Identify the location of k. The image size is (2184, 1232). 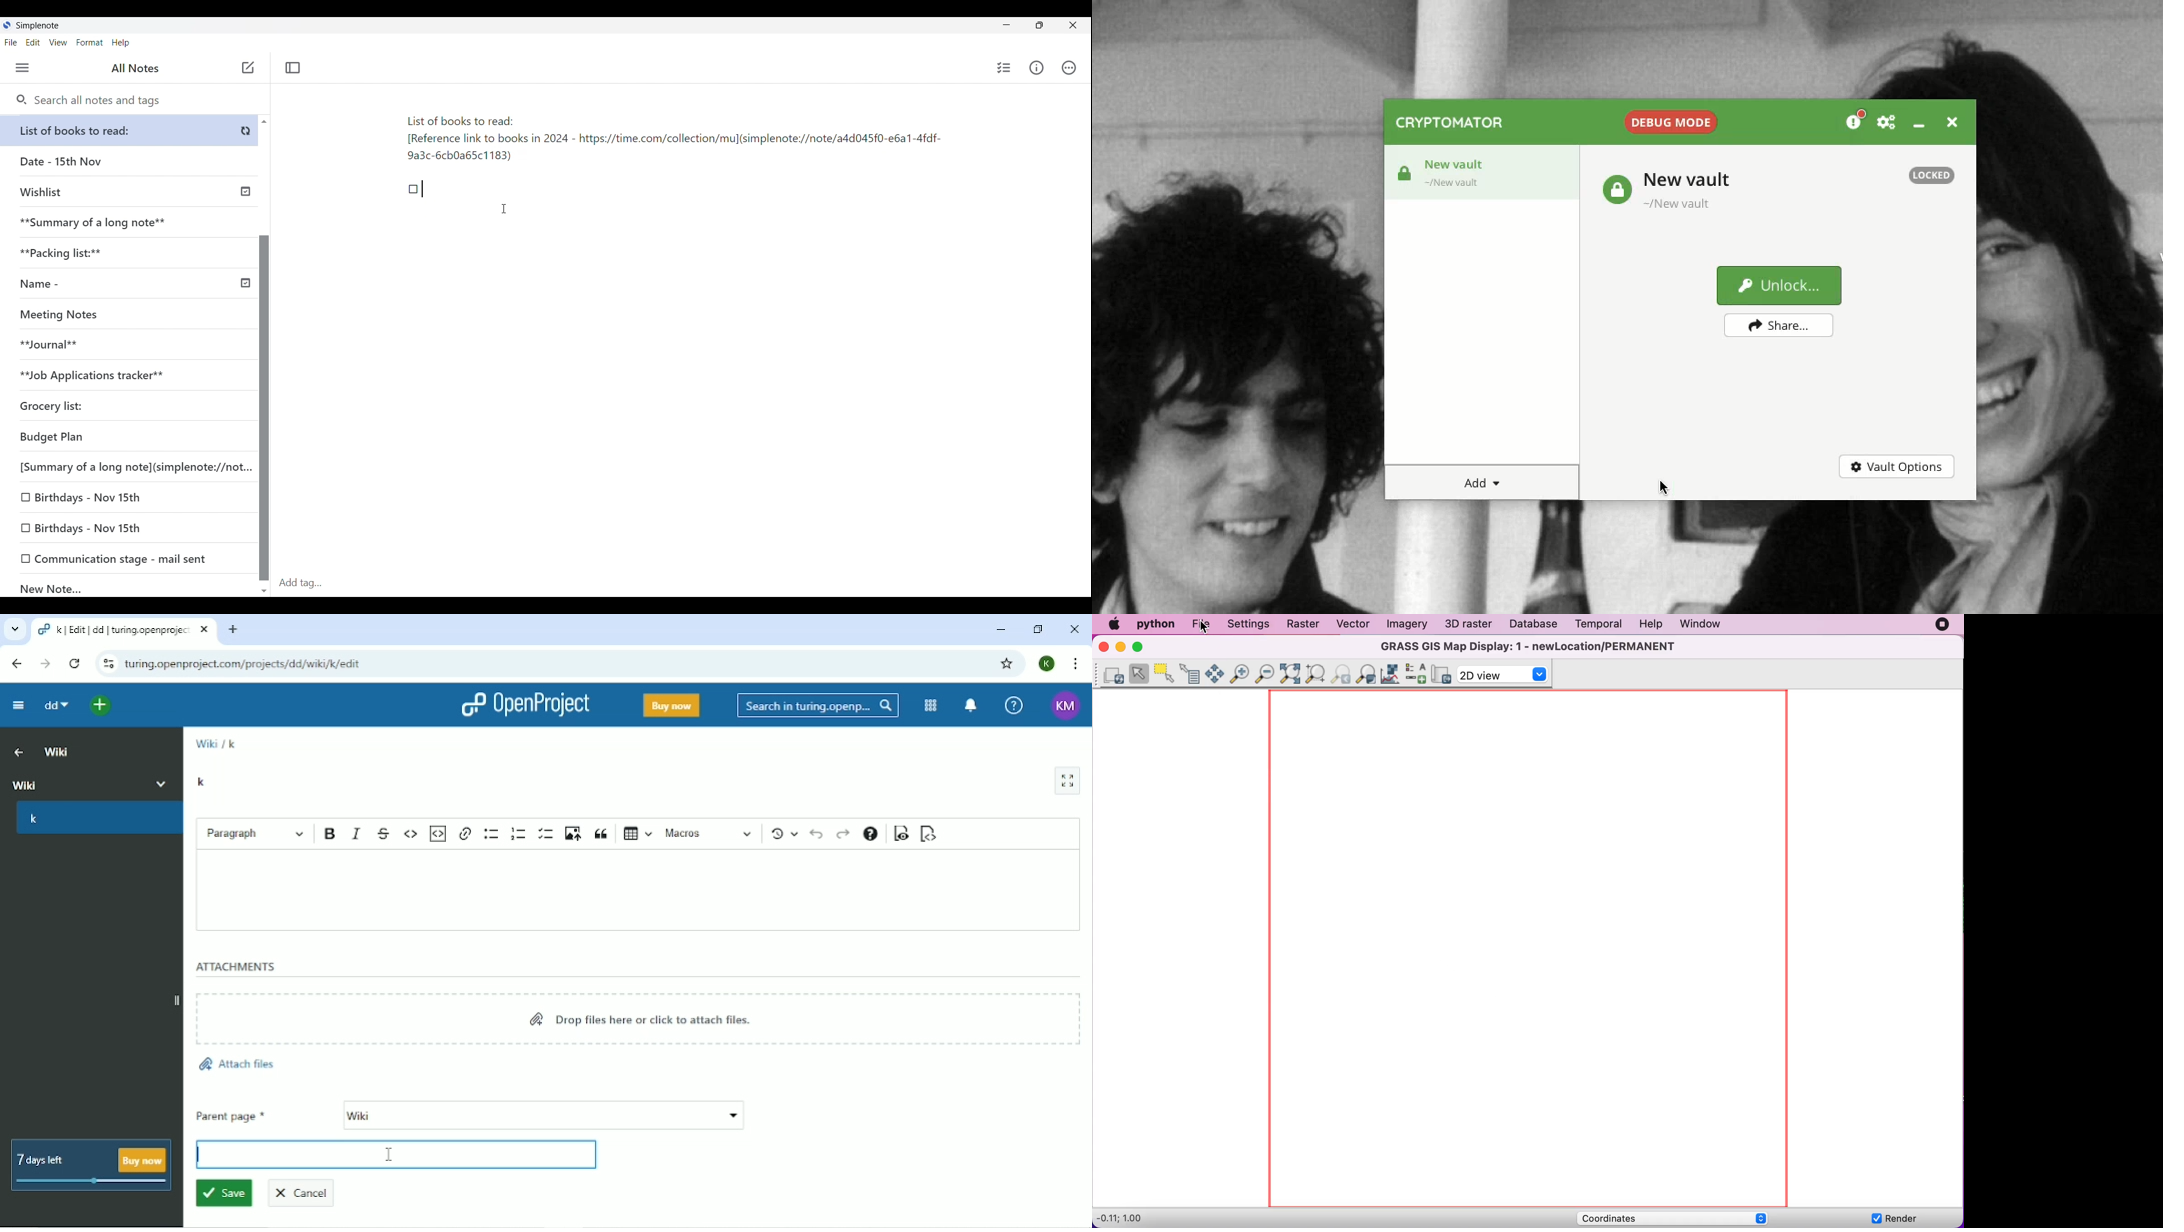
(96, 821).